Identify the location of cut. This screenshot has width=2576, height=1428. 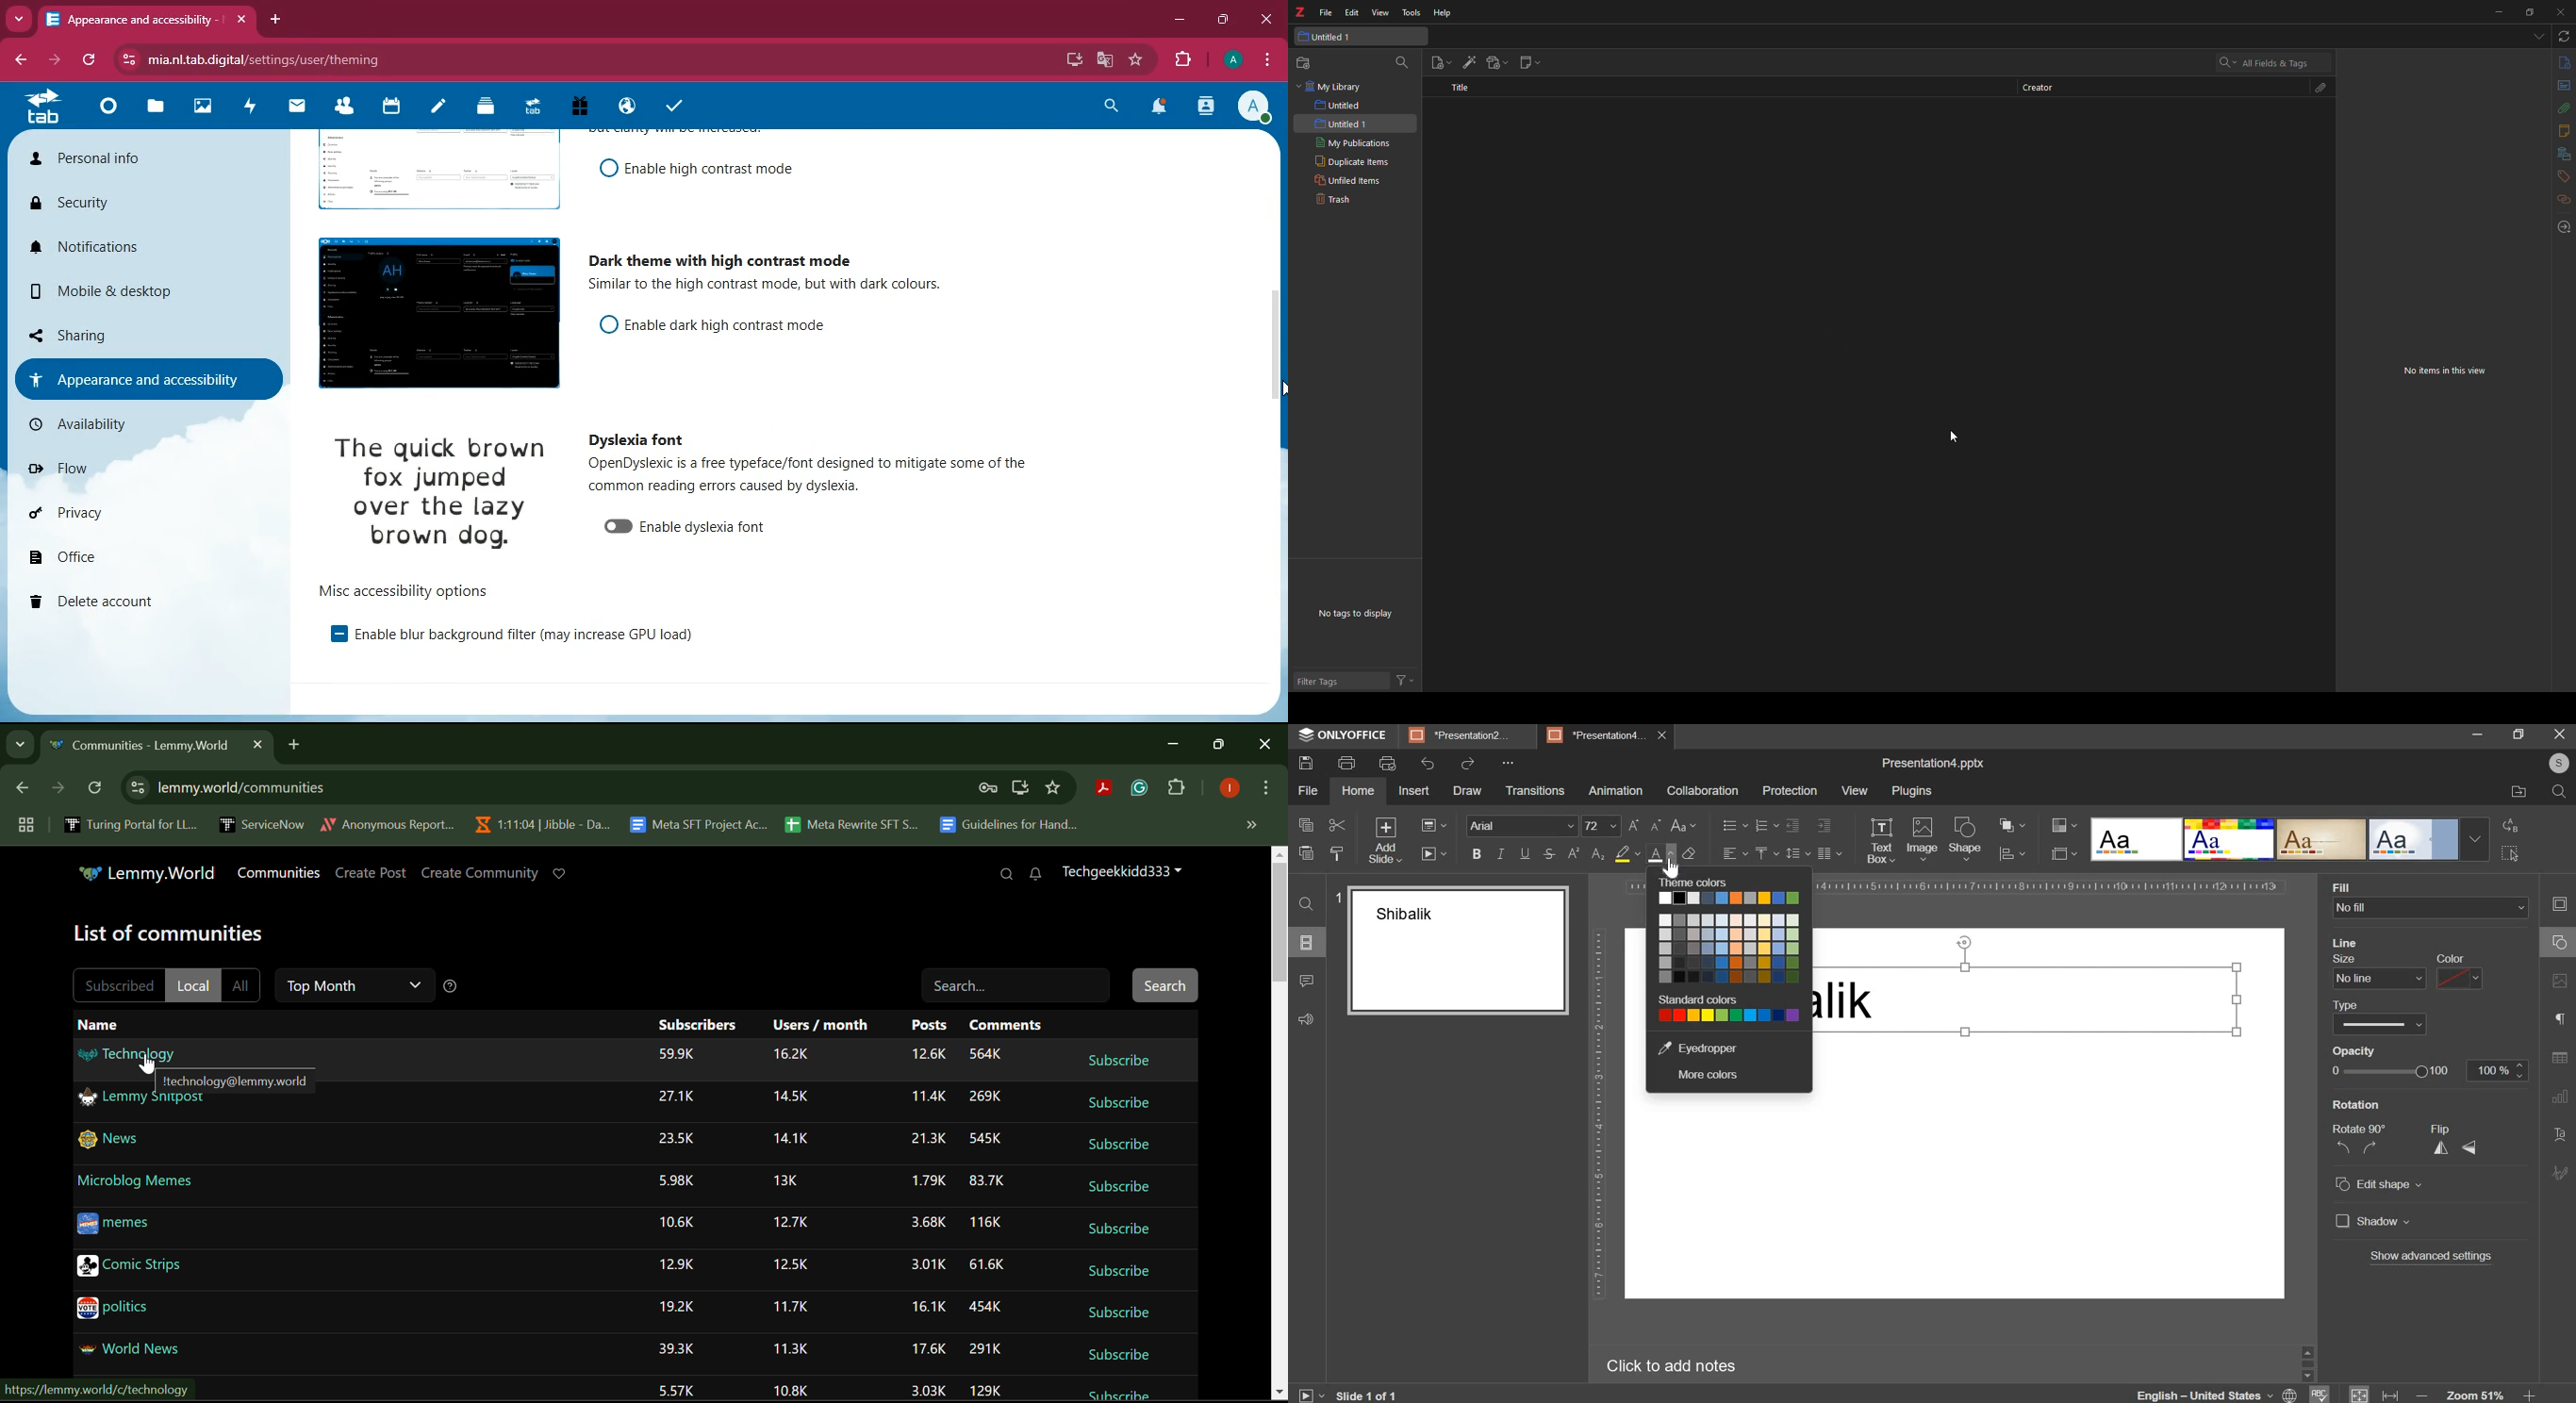
(1337, 825).